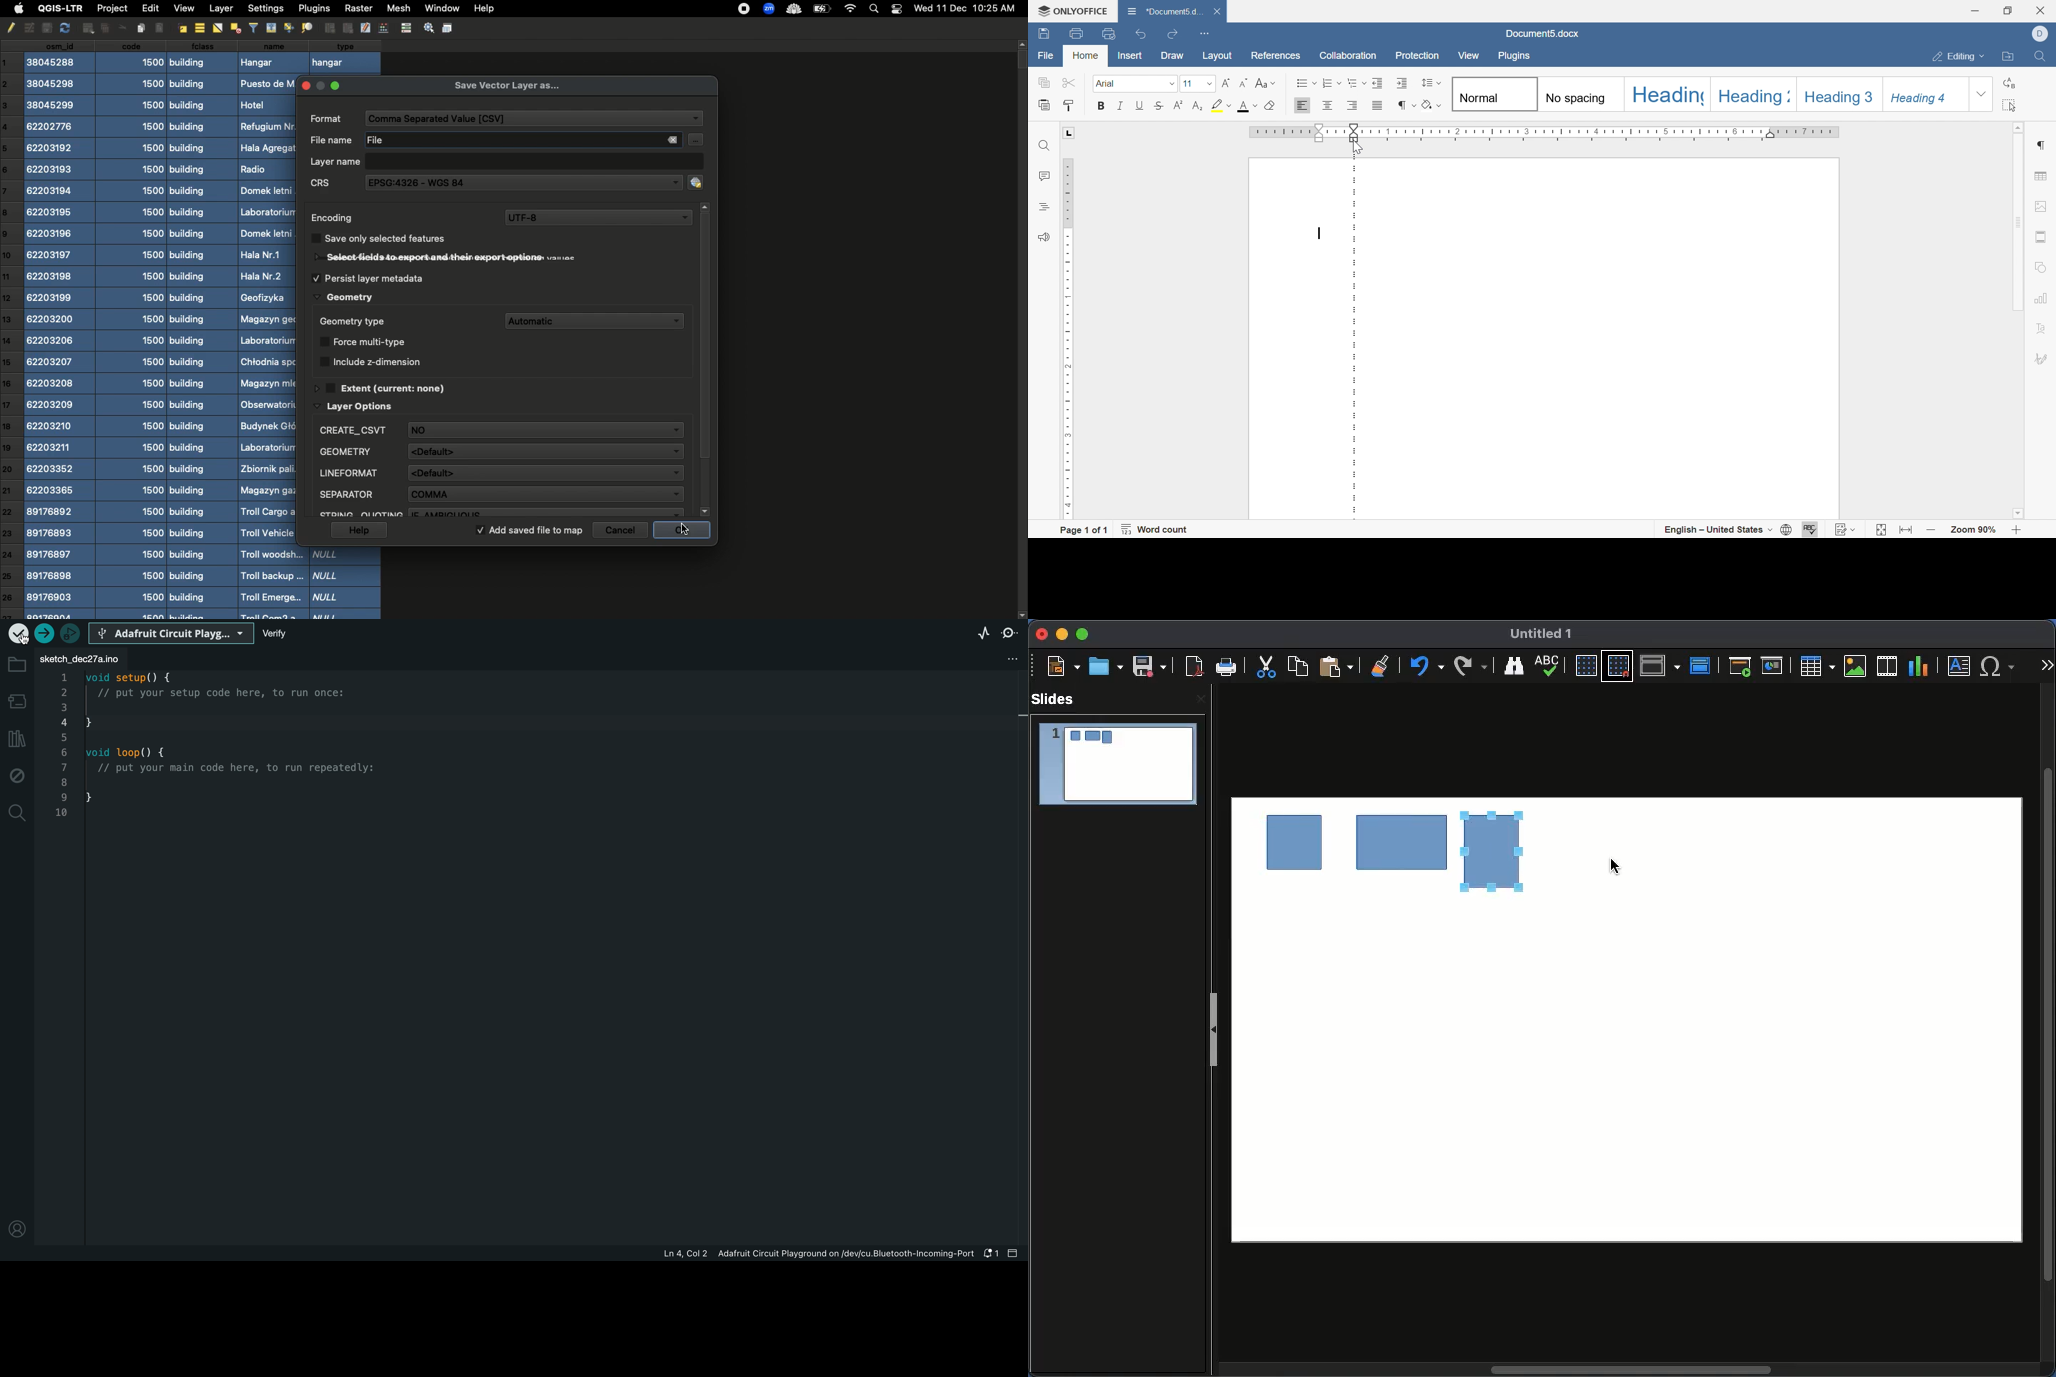 The image size is (2072, 1400). I want to click on ruler, so click(1604, 132).